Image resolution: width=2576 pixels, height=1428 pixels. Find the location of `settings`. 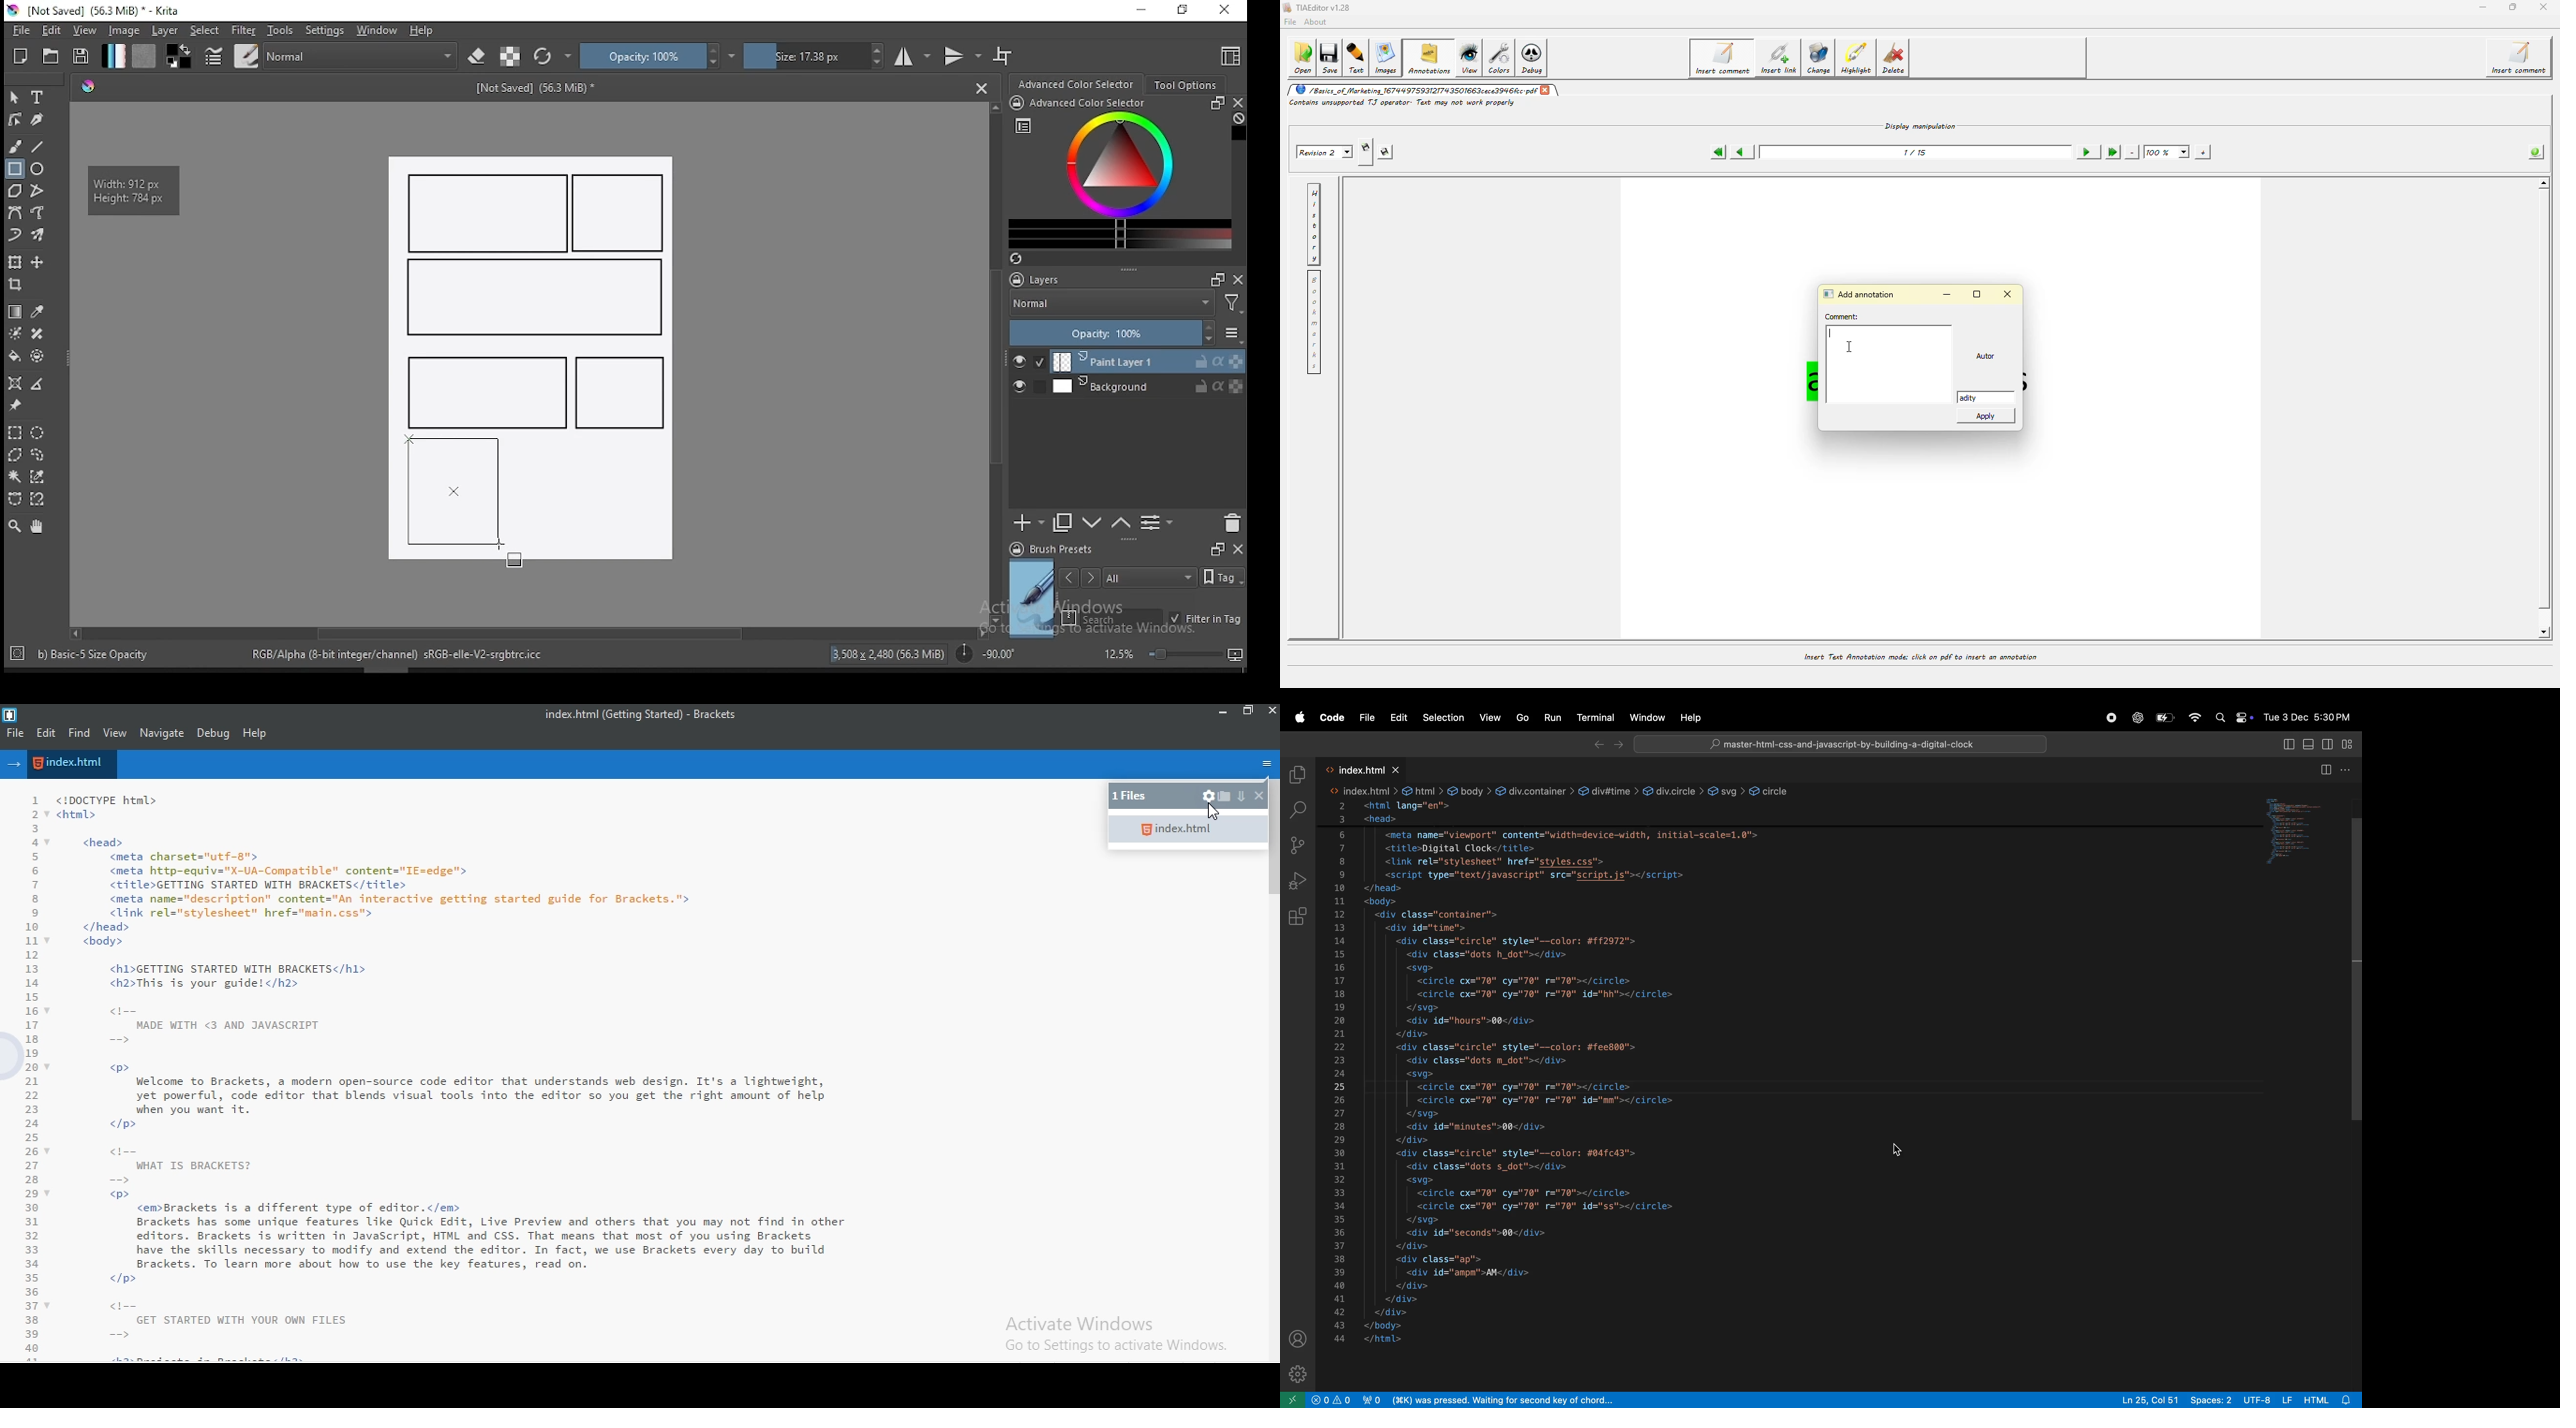

settings is located at coordinates (1208, 795).